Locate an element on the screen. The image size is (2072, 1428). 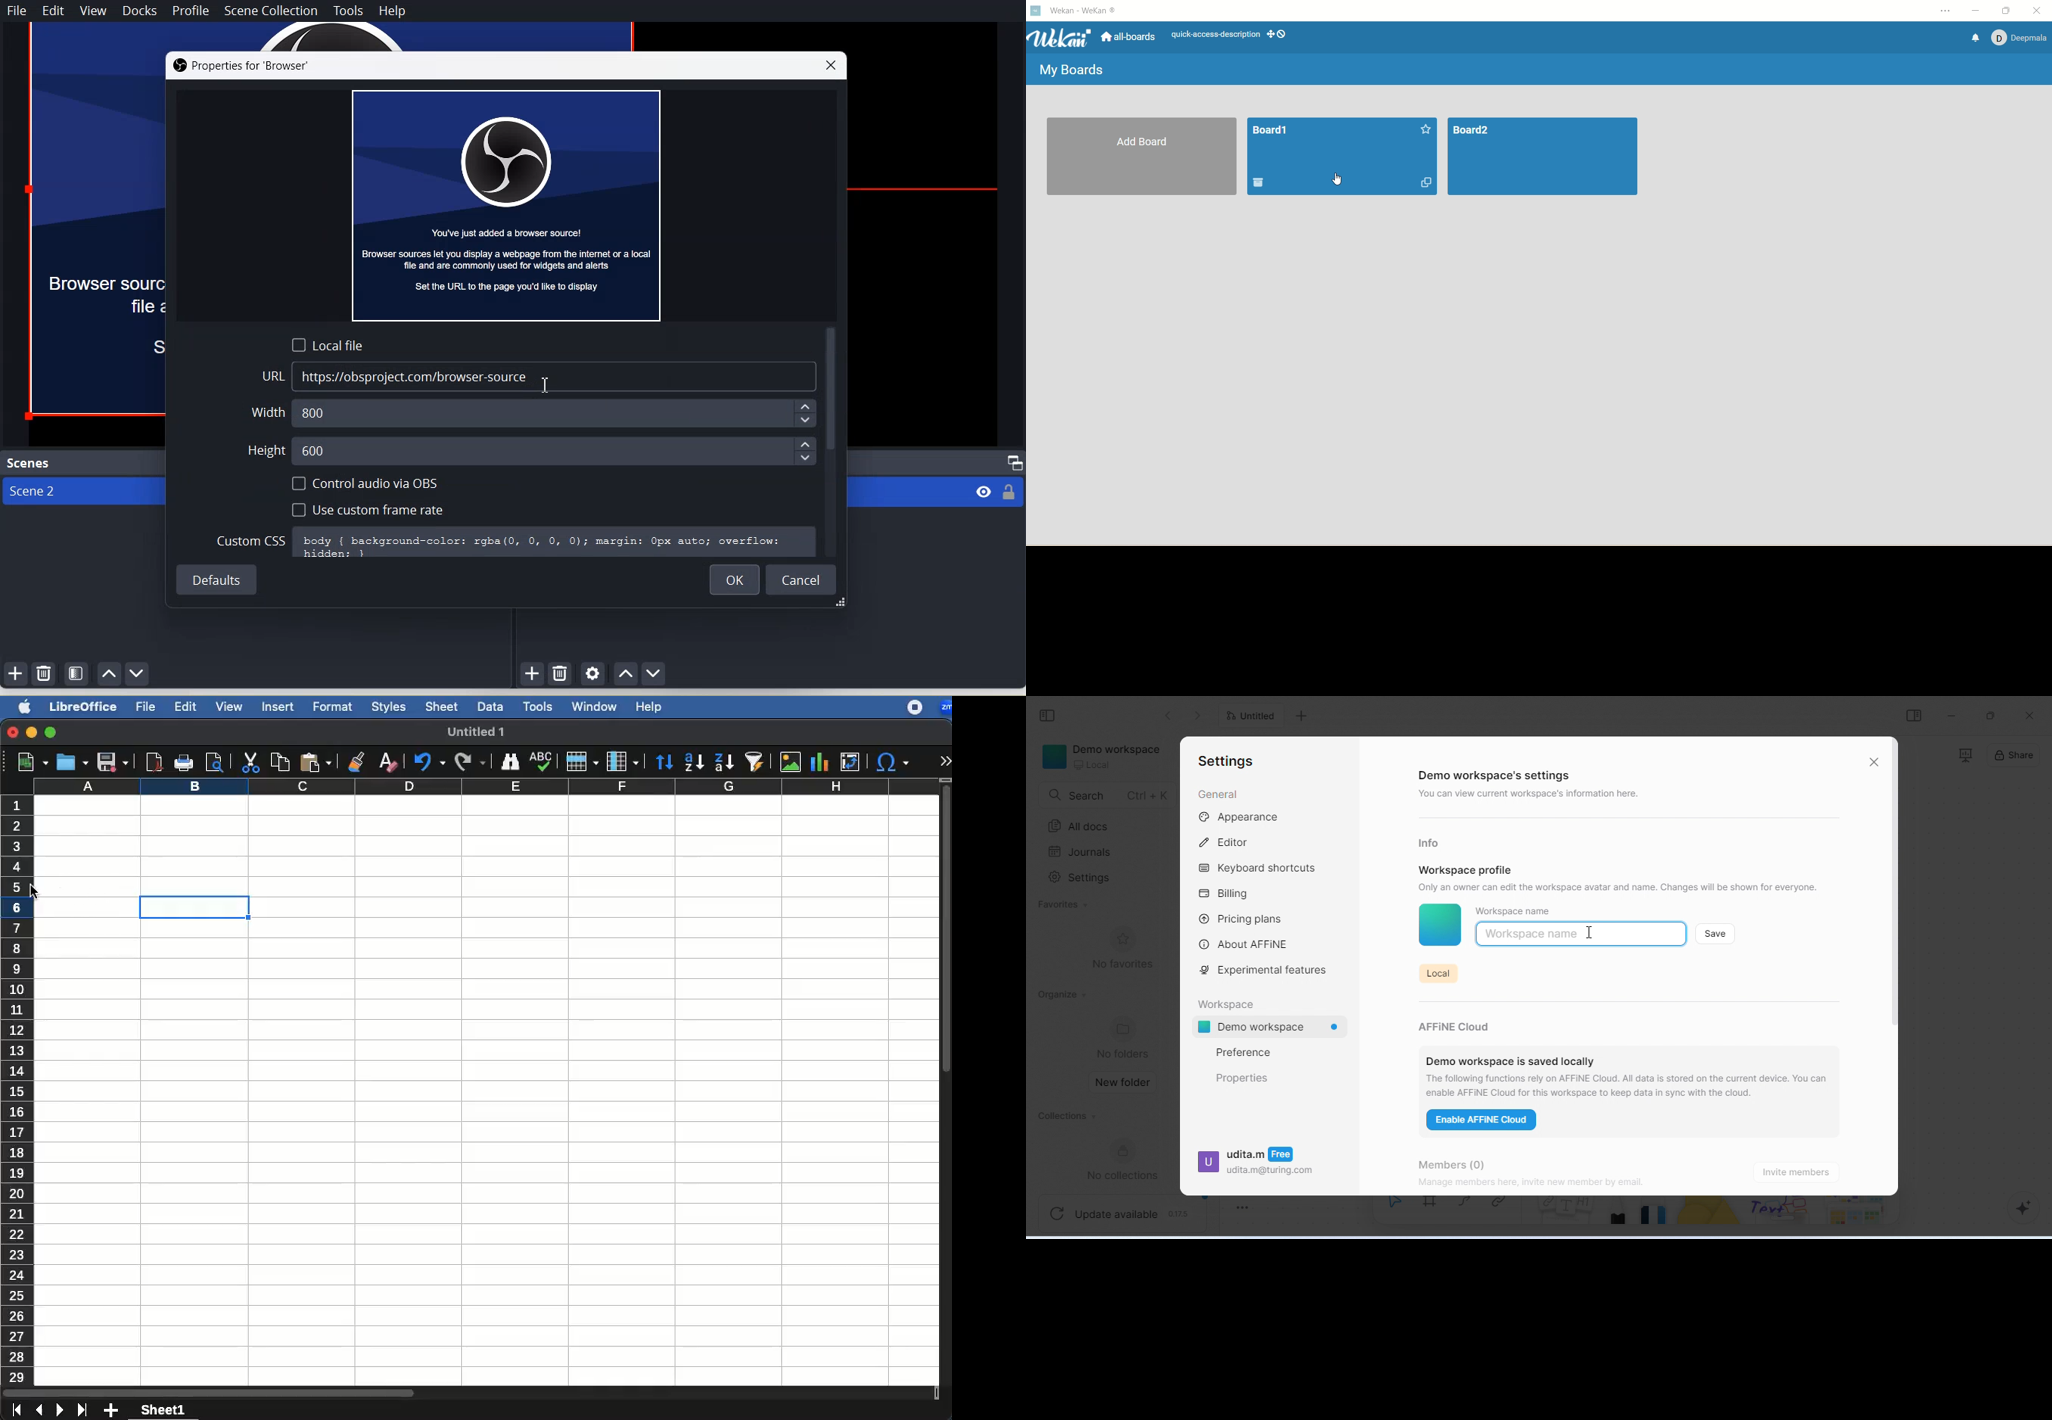
all docs is located at coordinates (1082, 827).